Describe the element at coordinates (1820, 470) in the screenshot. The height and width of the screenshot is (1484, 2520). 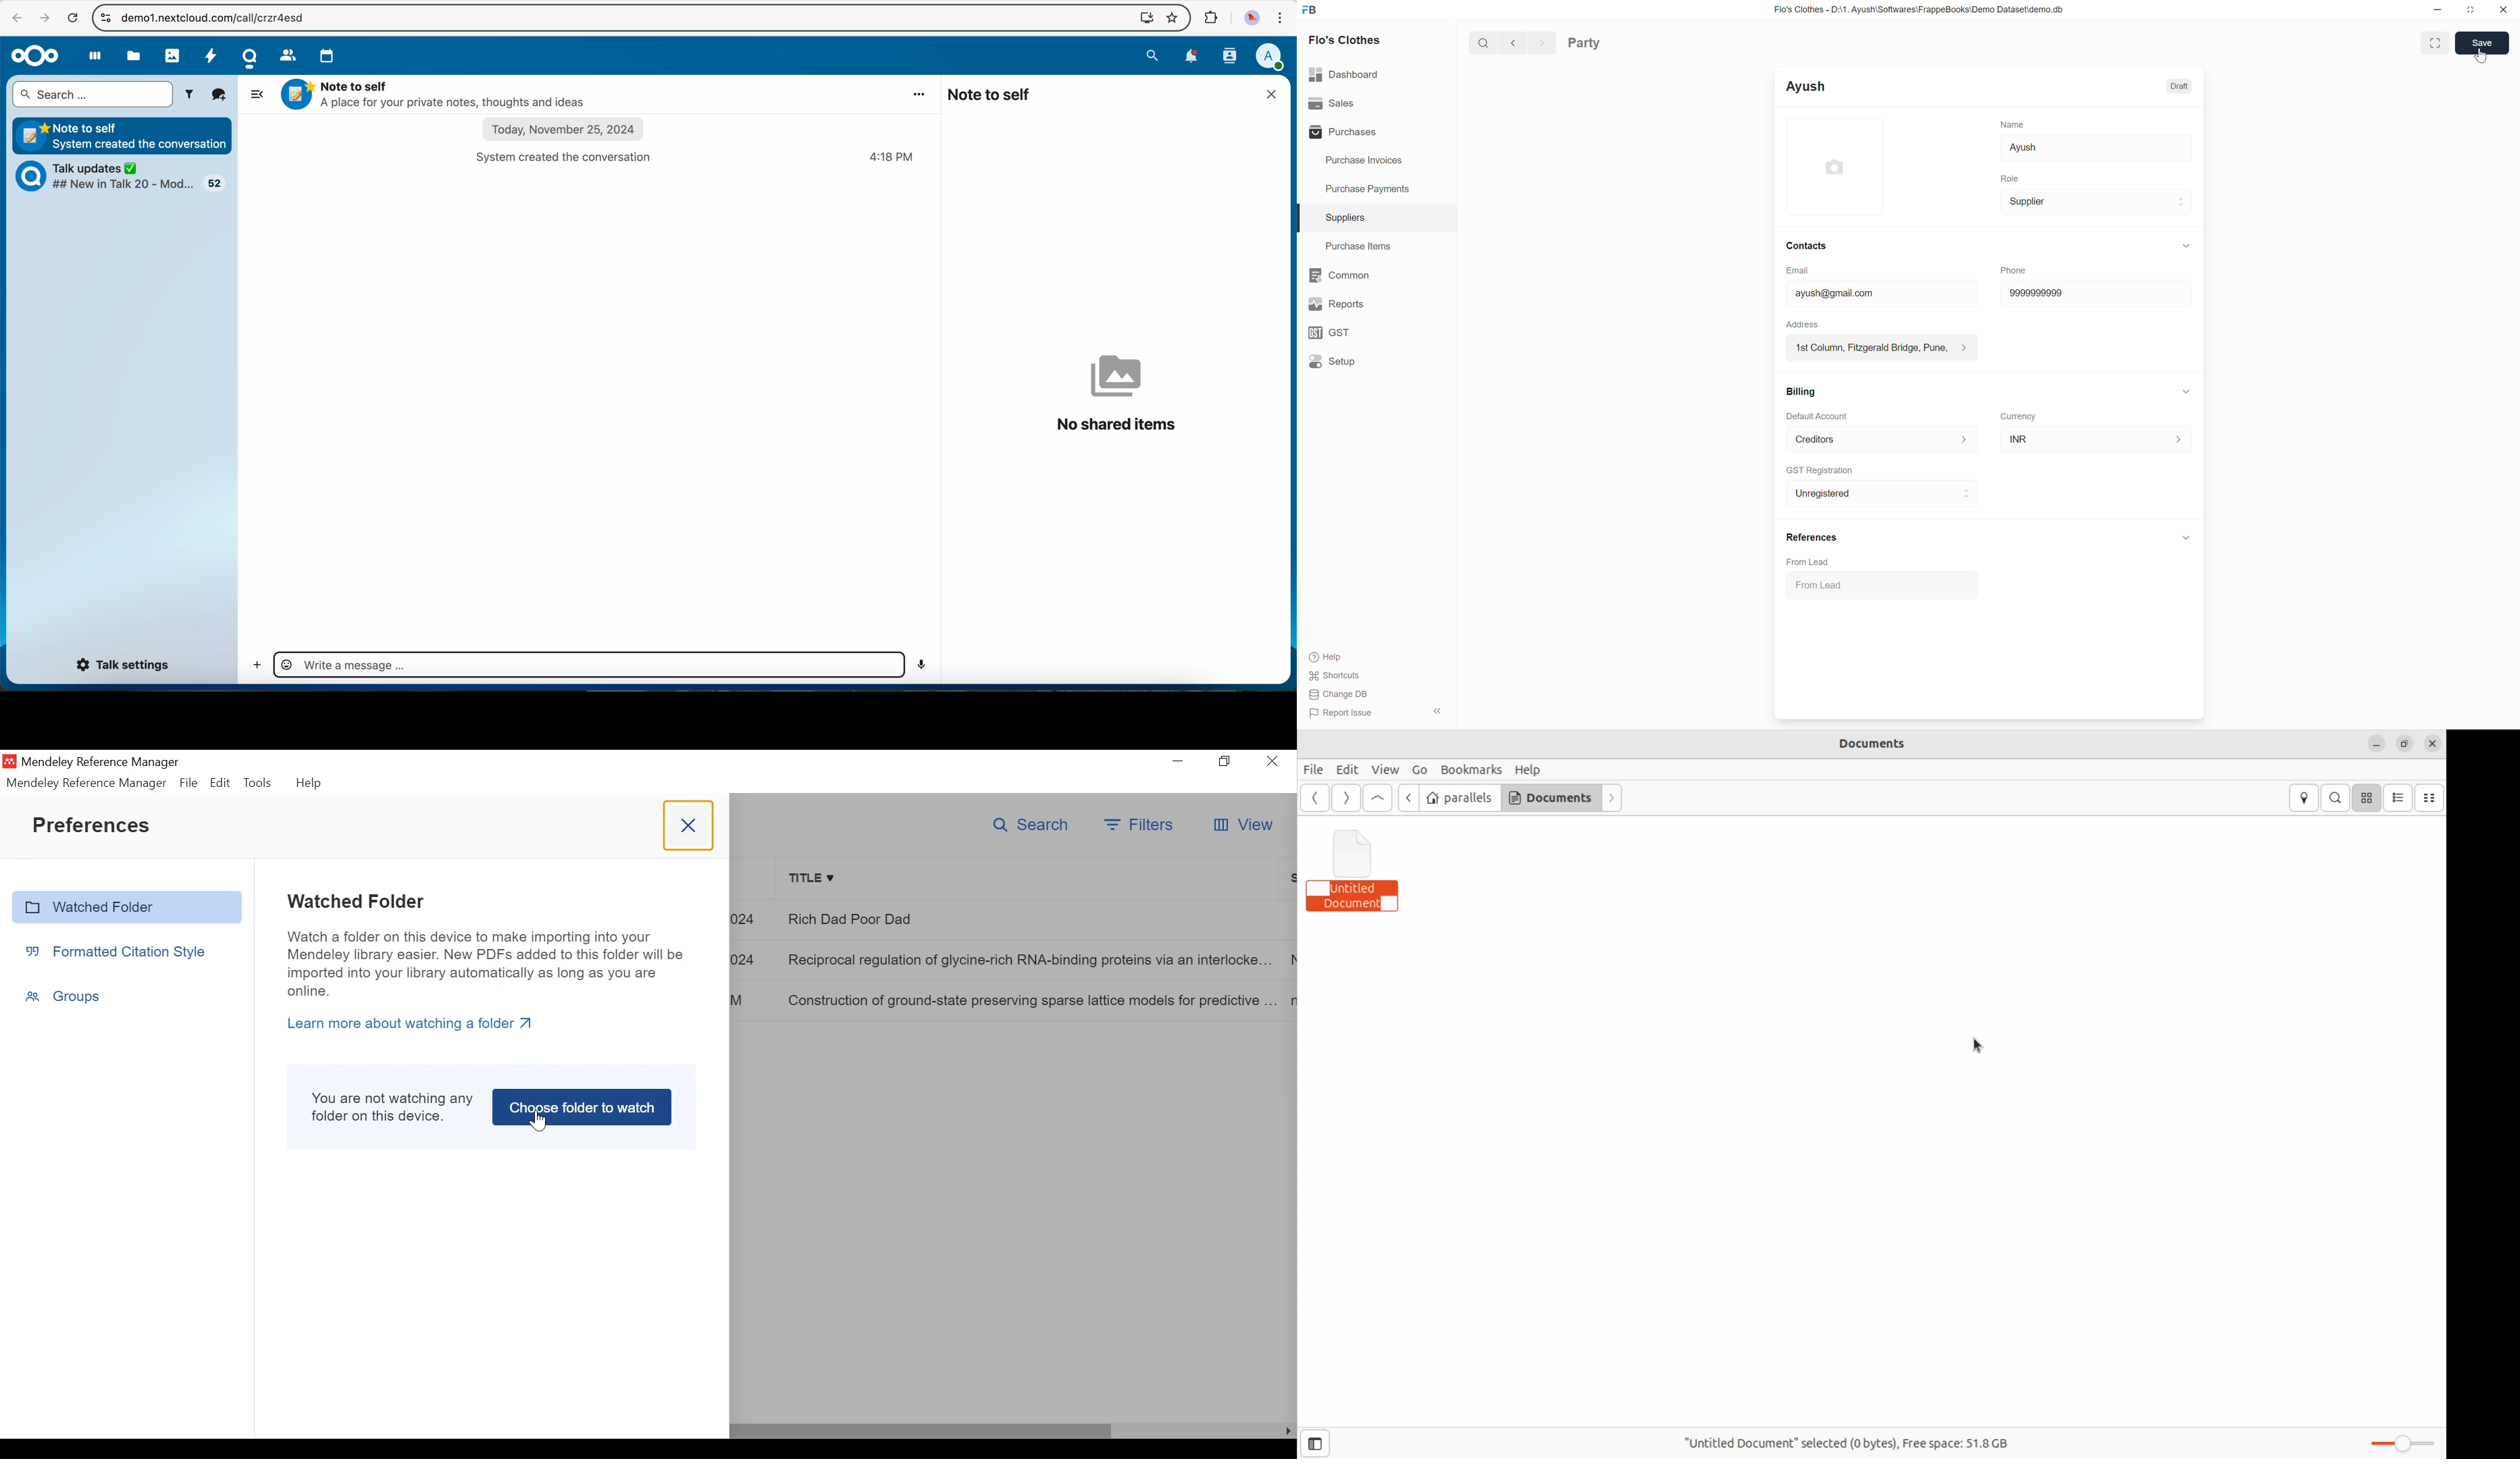
I see `GST Registration` at that location.